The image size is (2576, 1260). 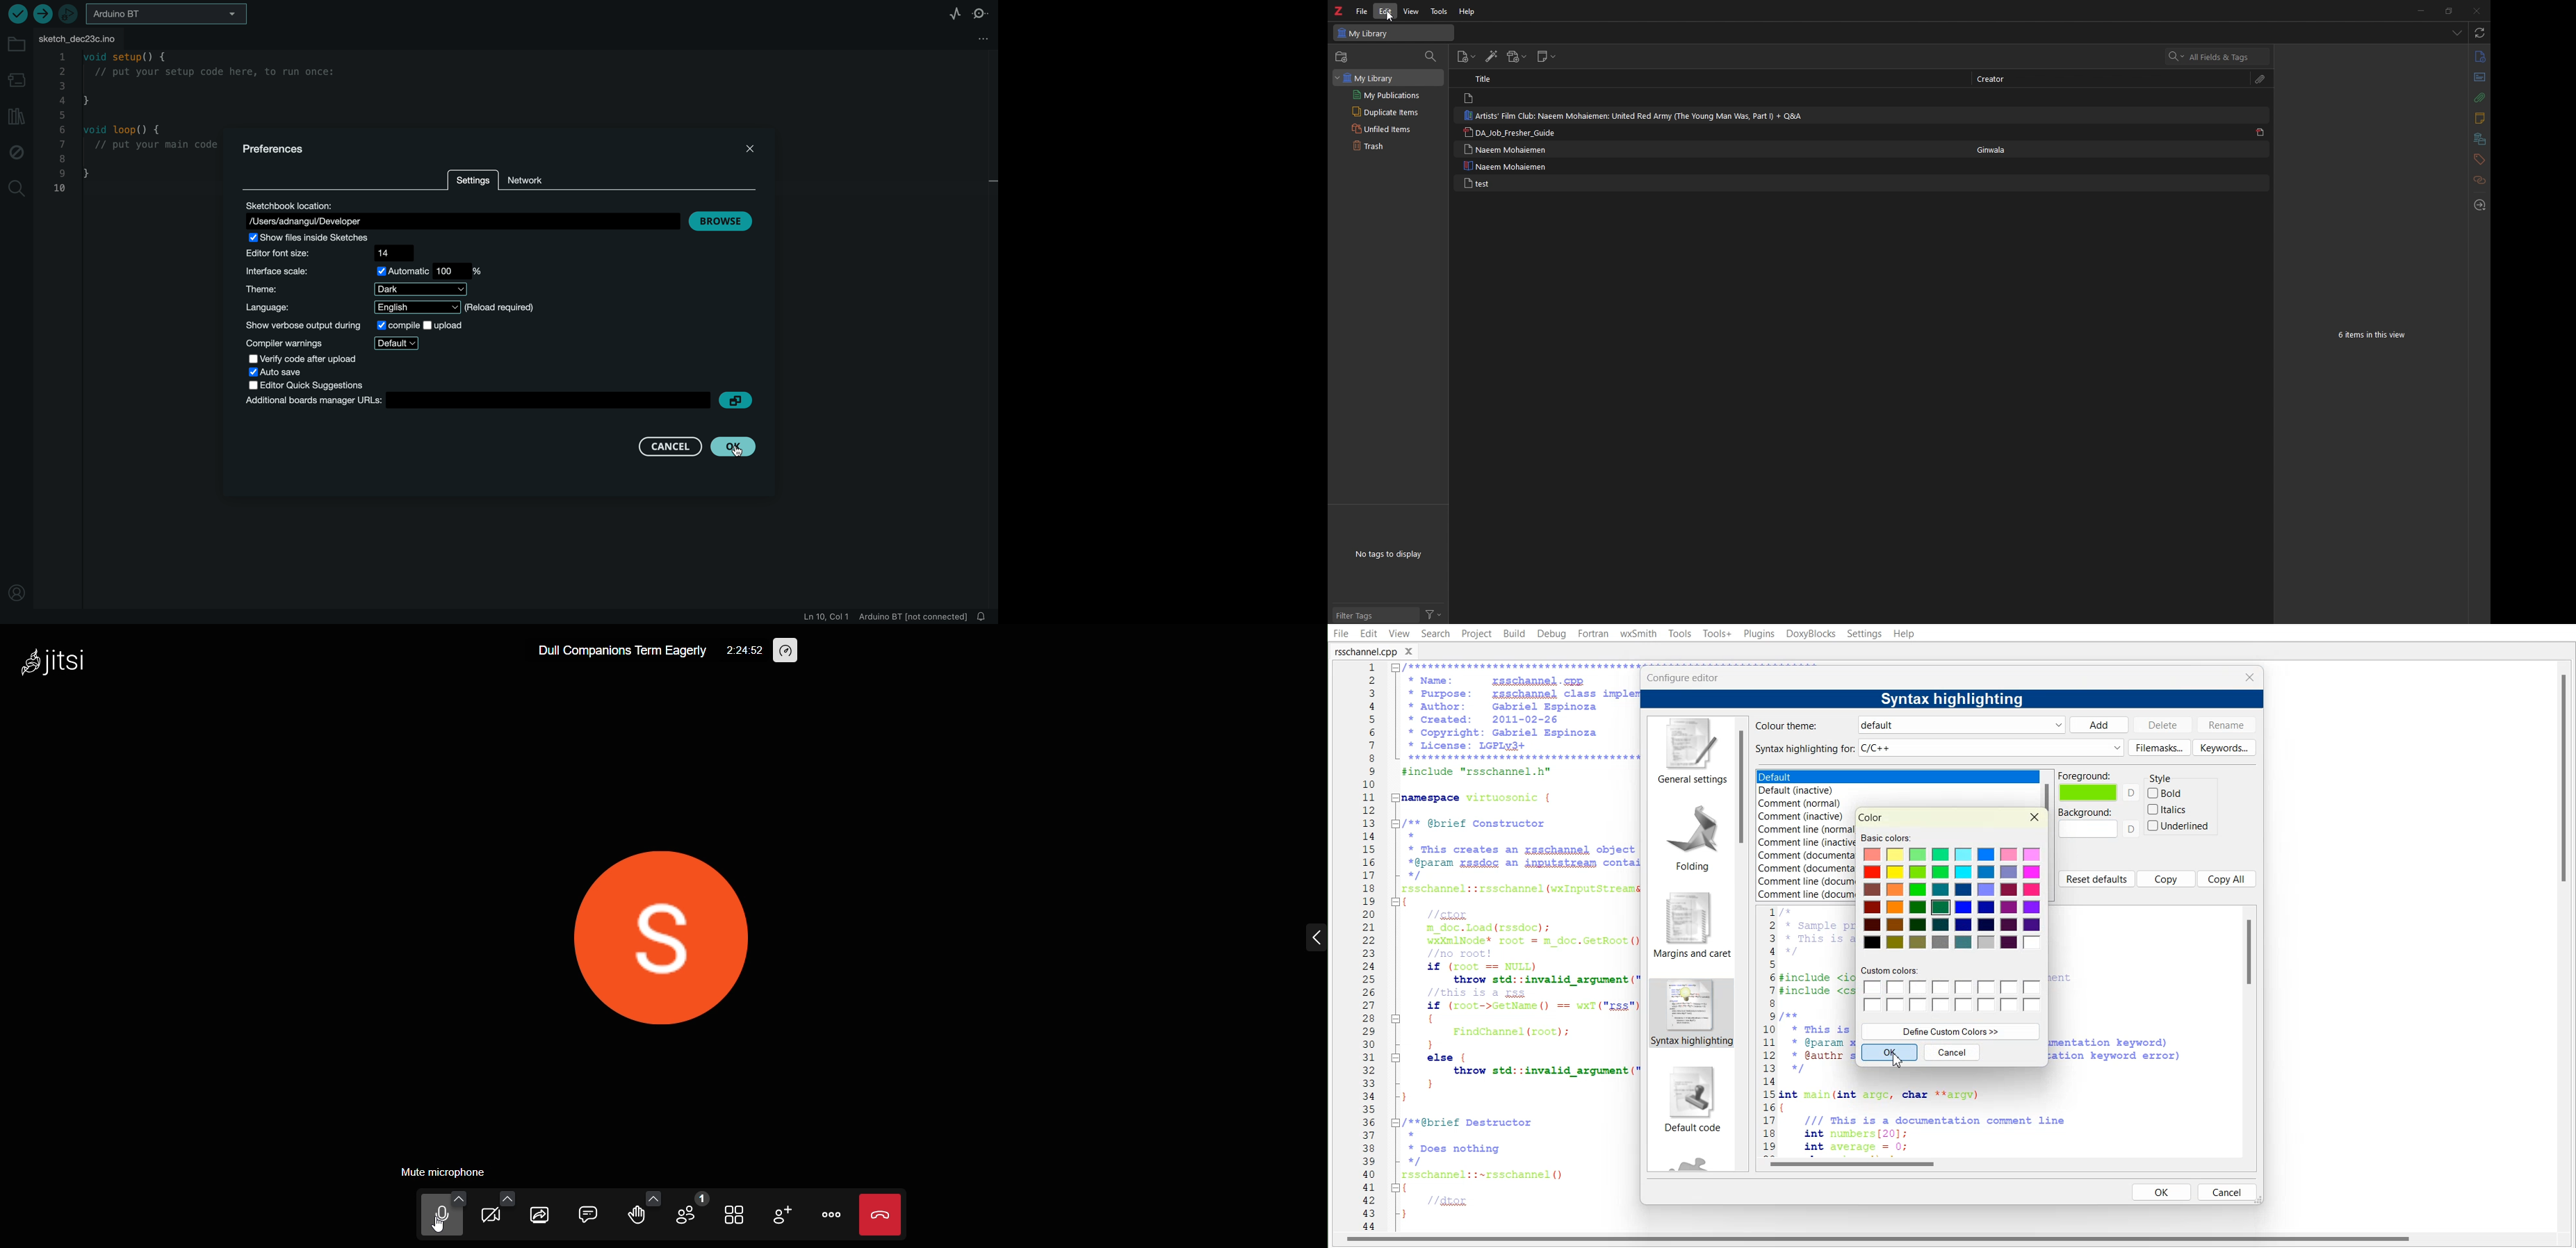 I want to click on Copy, so click(x=2166, y=879).